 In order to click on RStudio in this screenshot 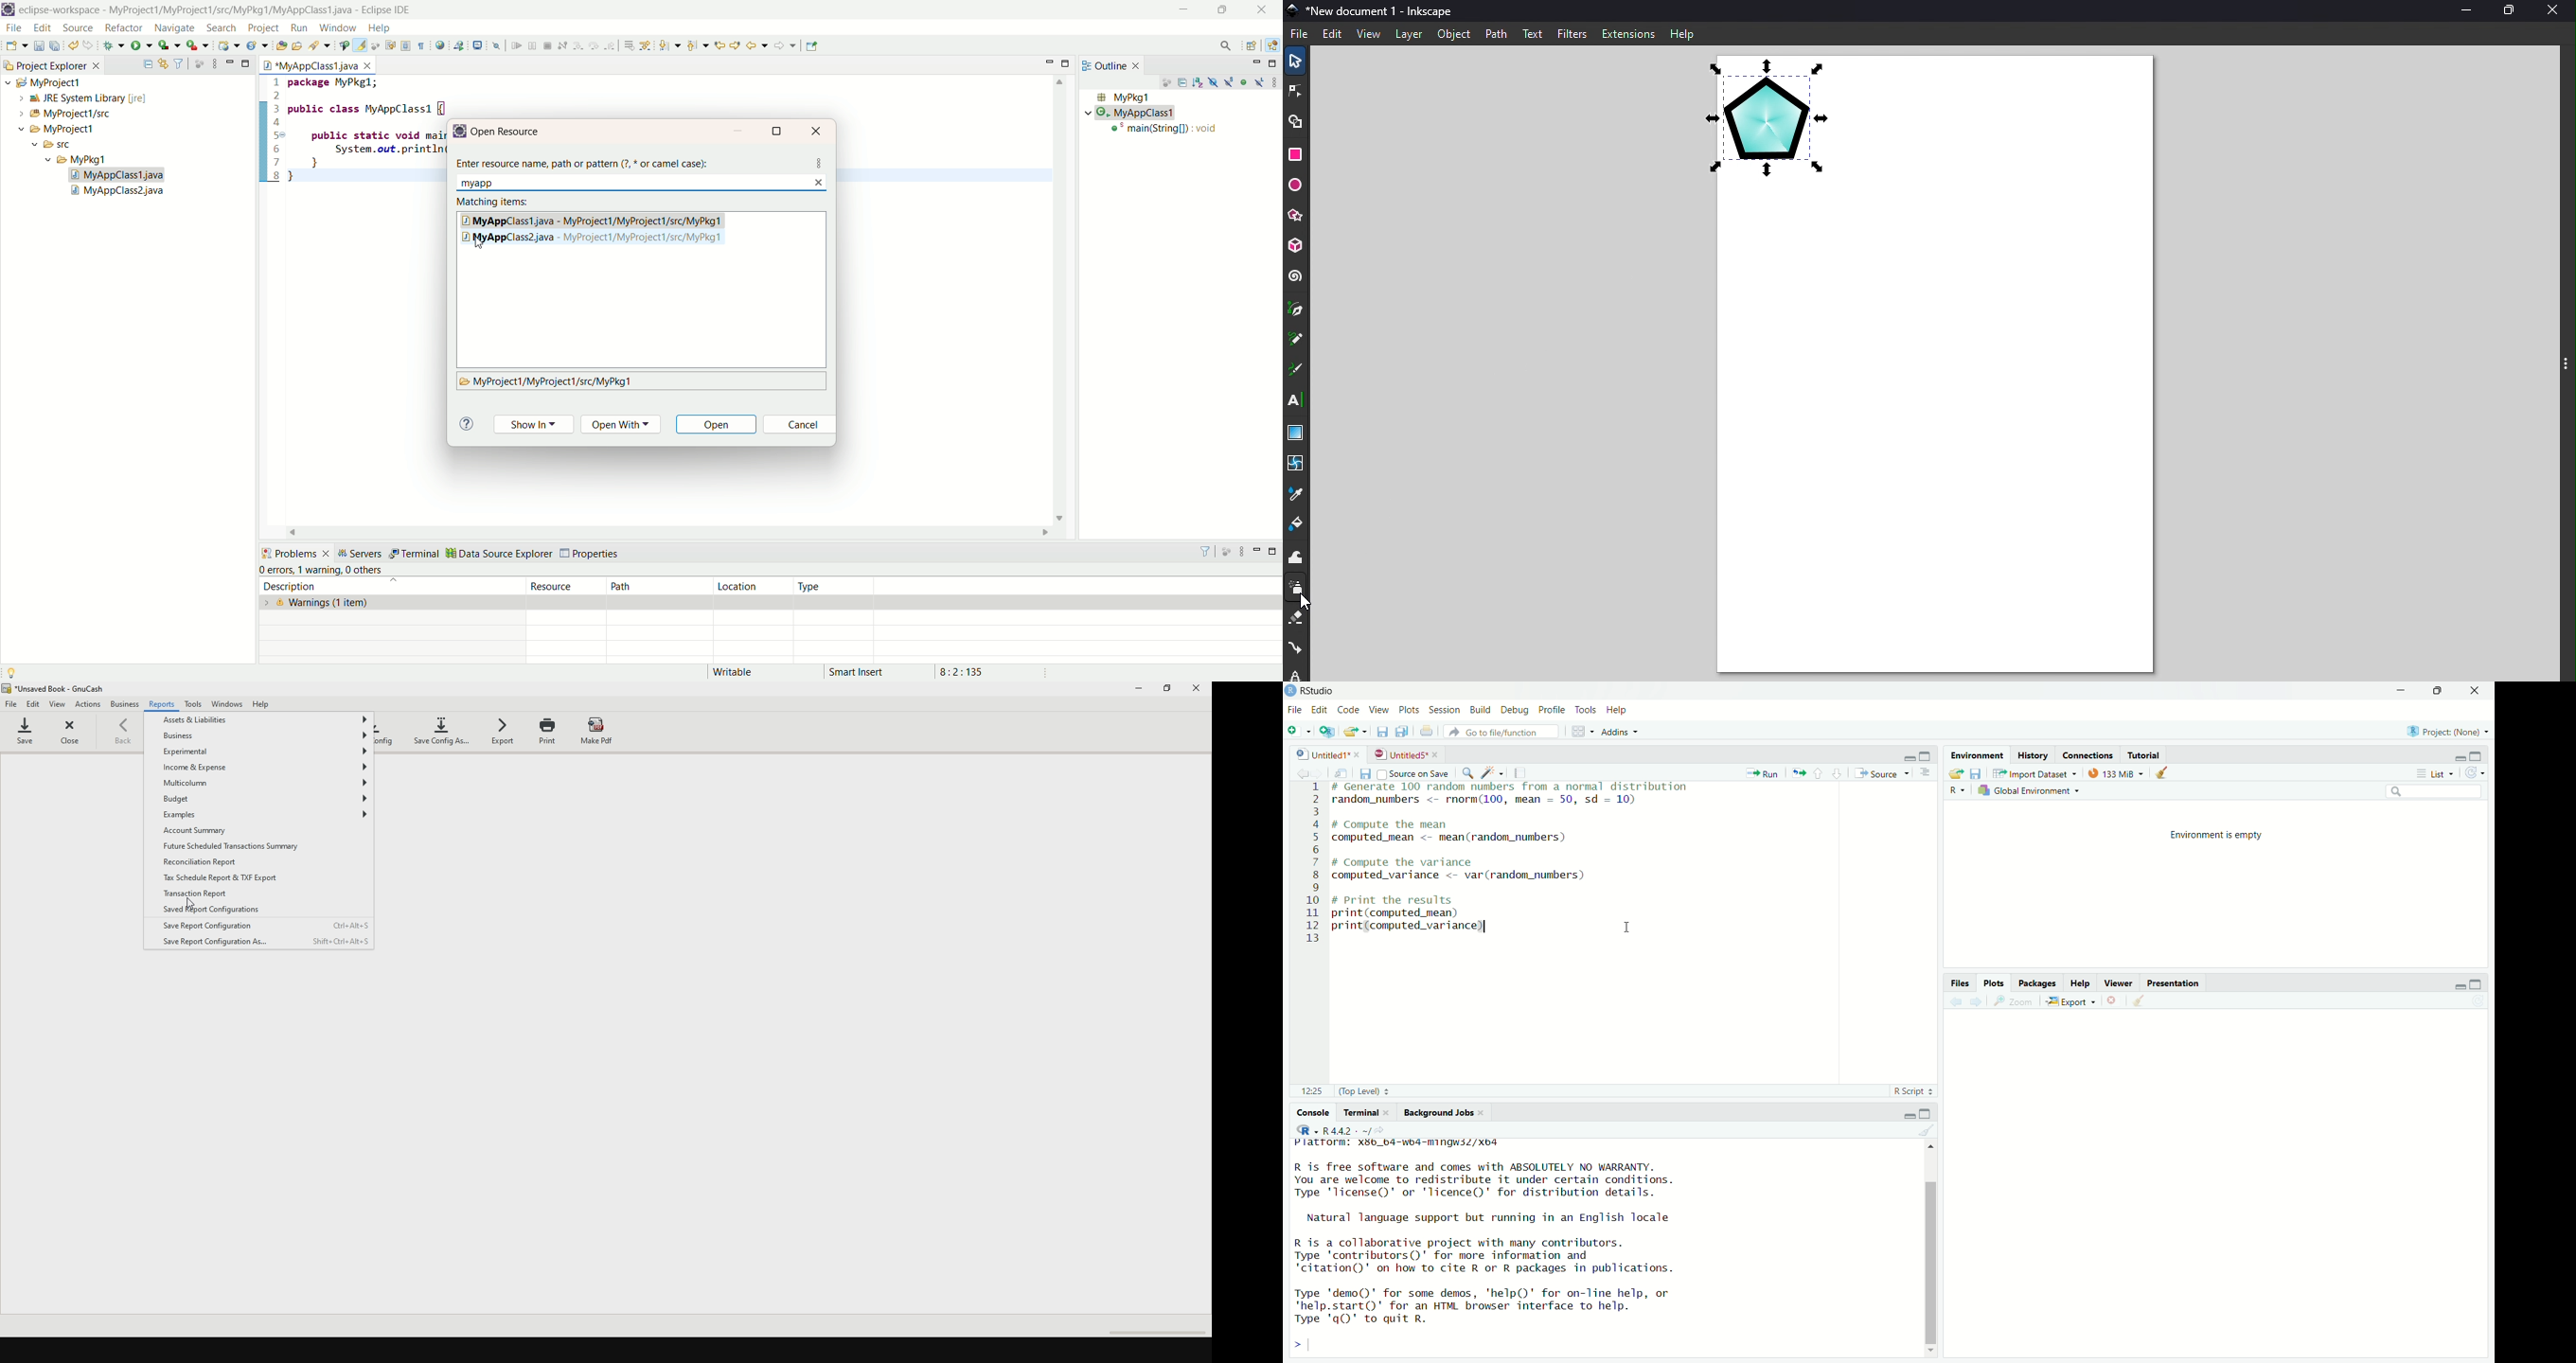, I will do `click(1320, 690)`.